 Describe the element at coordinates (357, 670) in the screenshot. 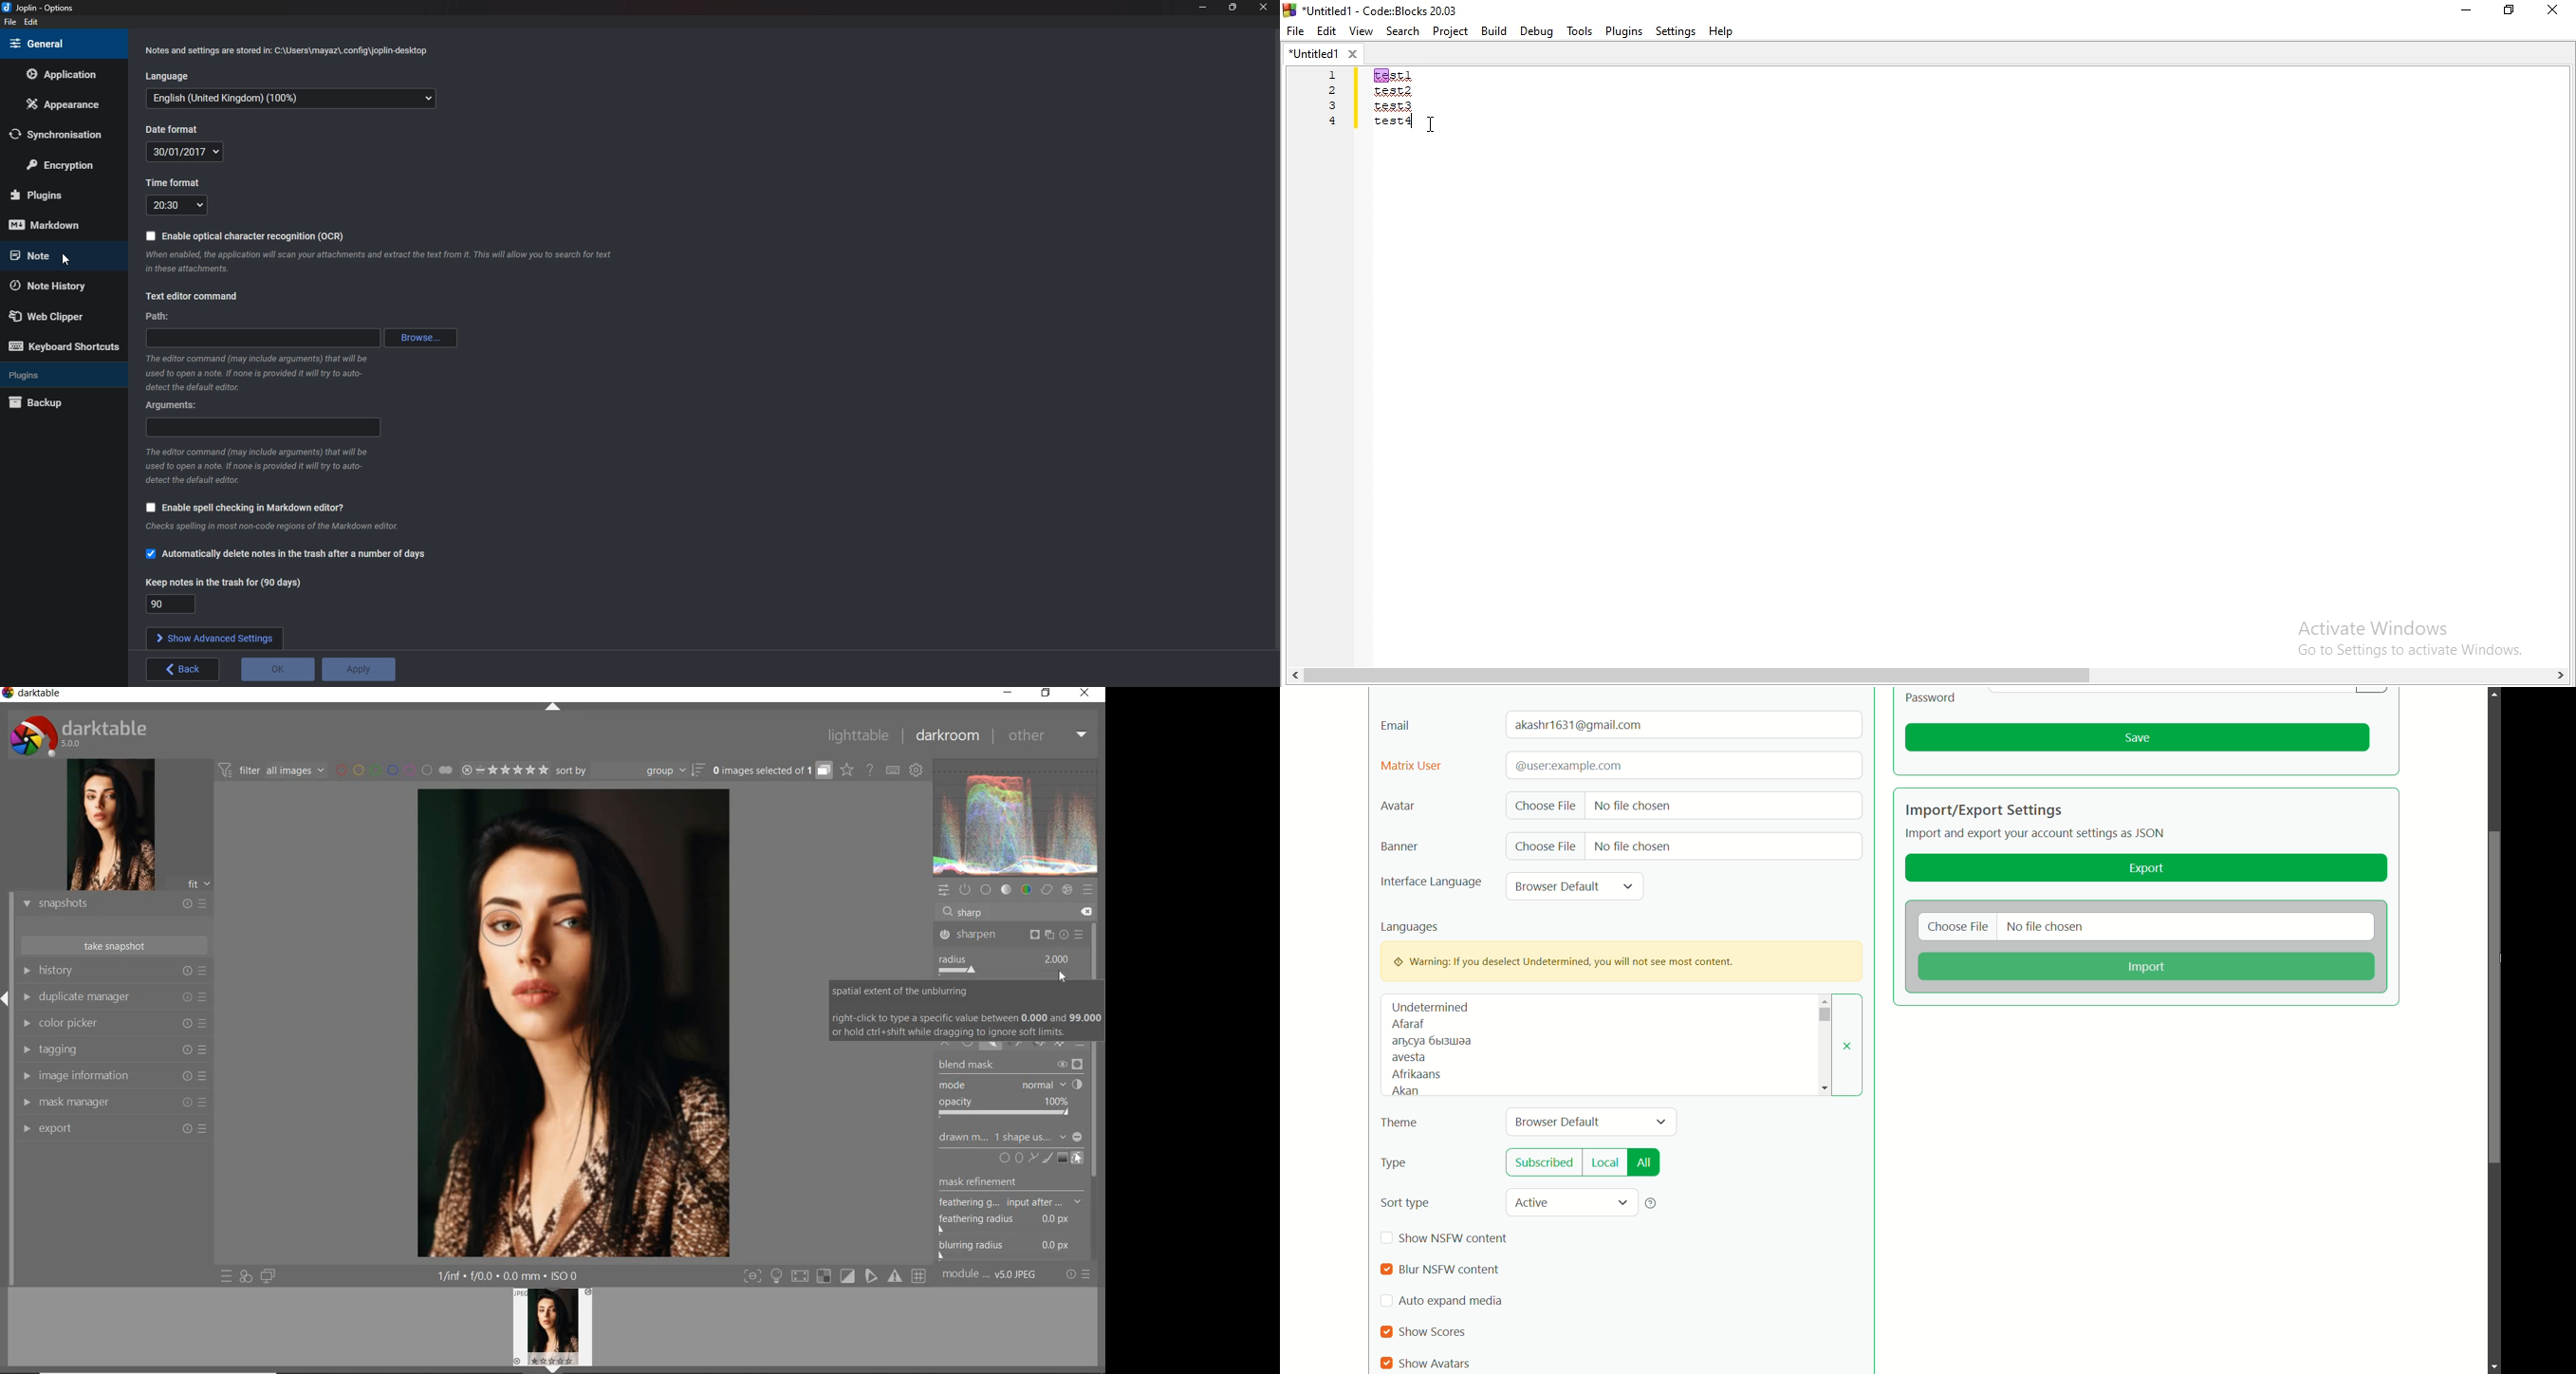

I see `Apply` at that location.